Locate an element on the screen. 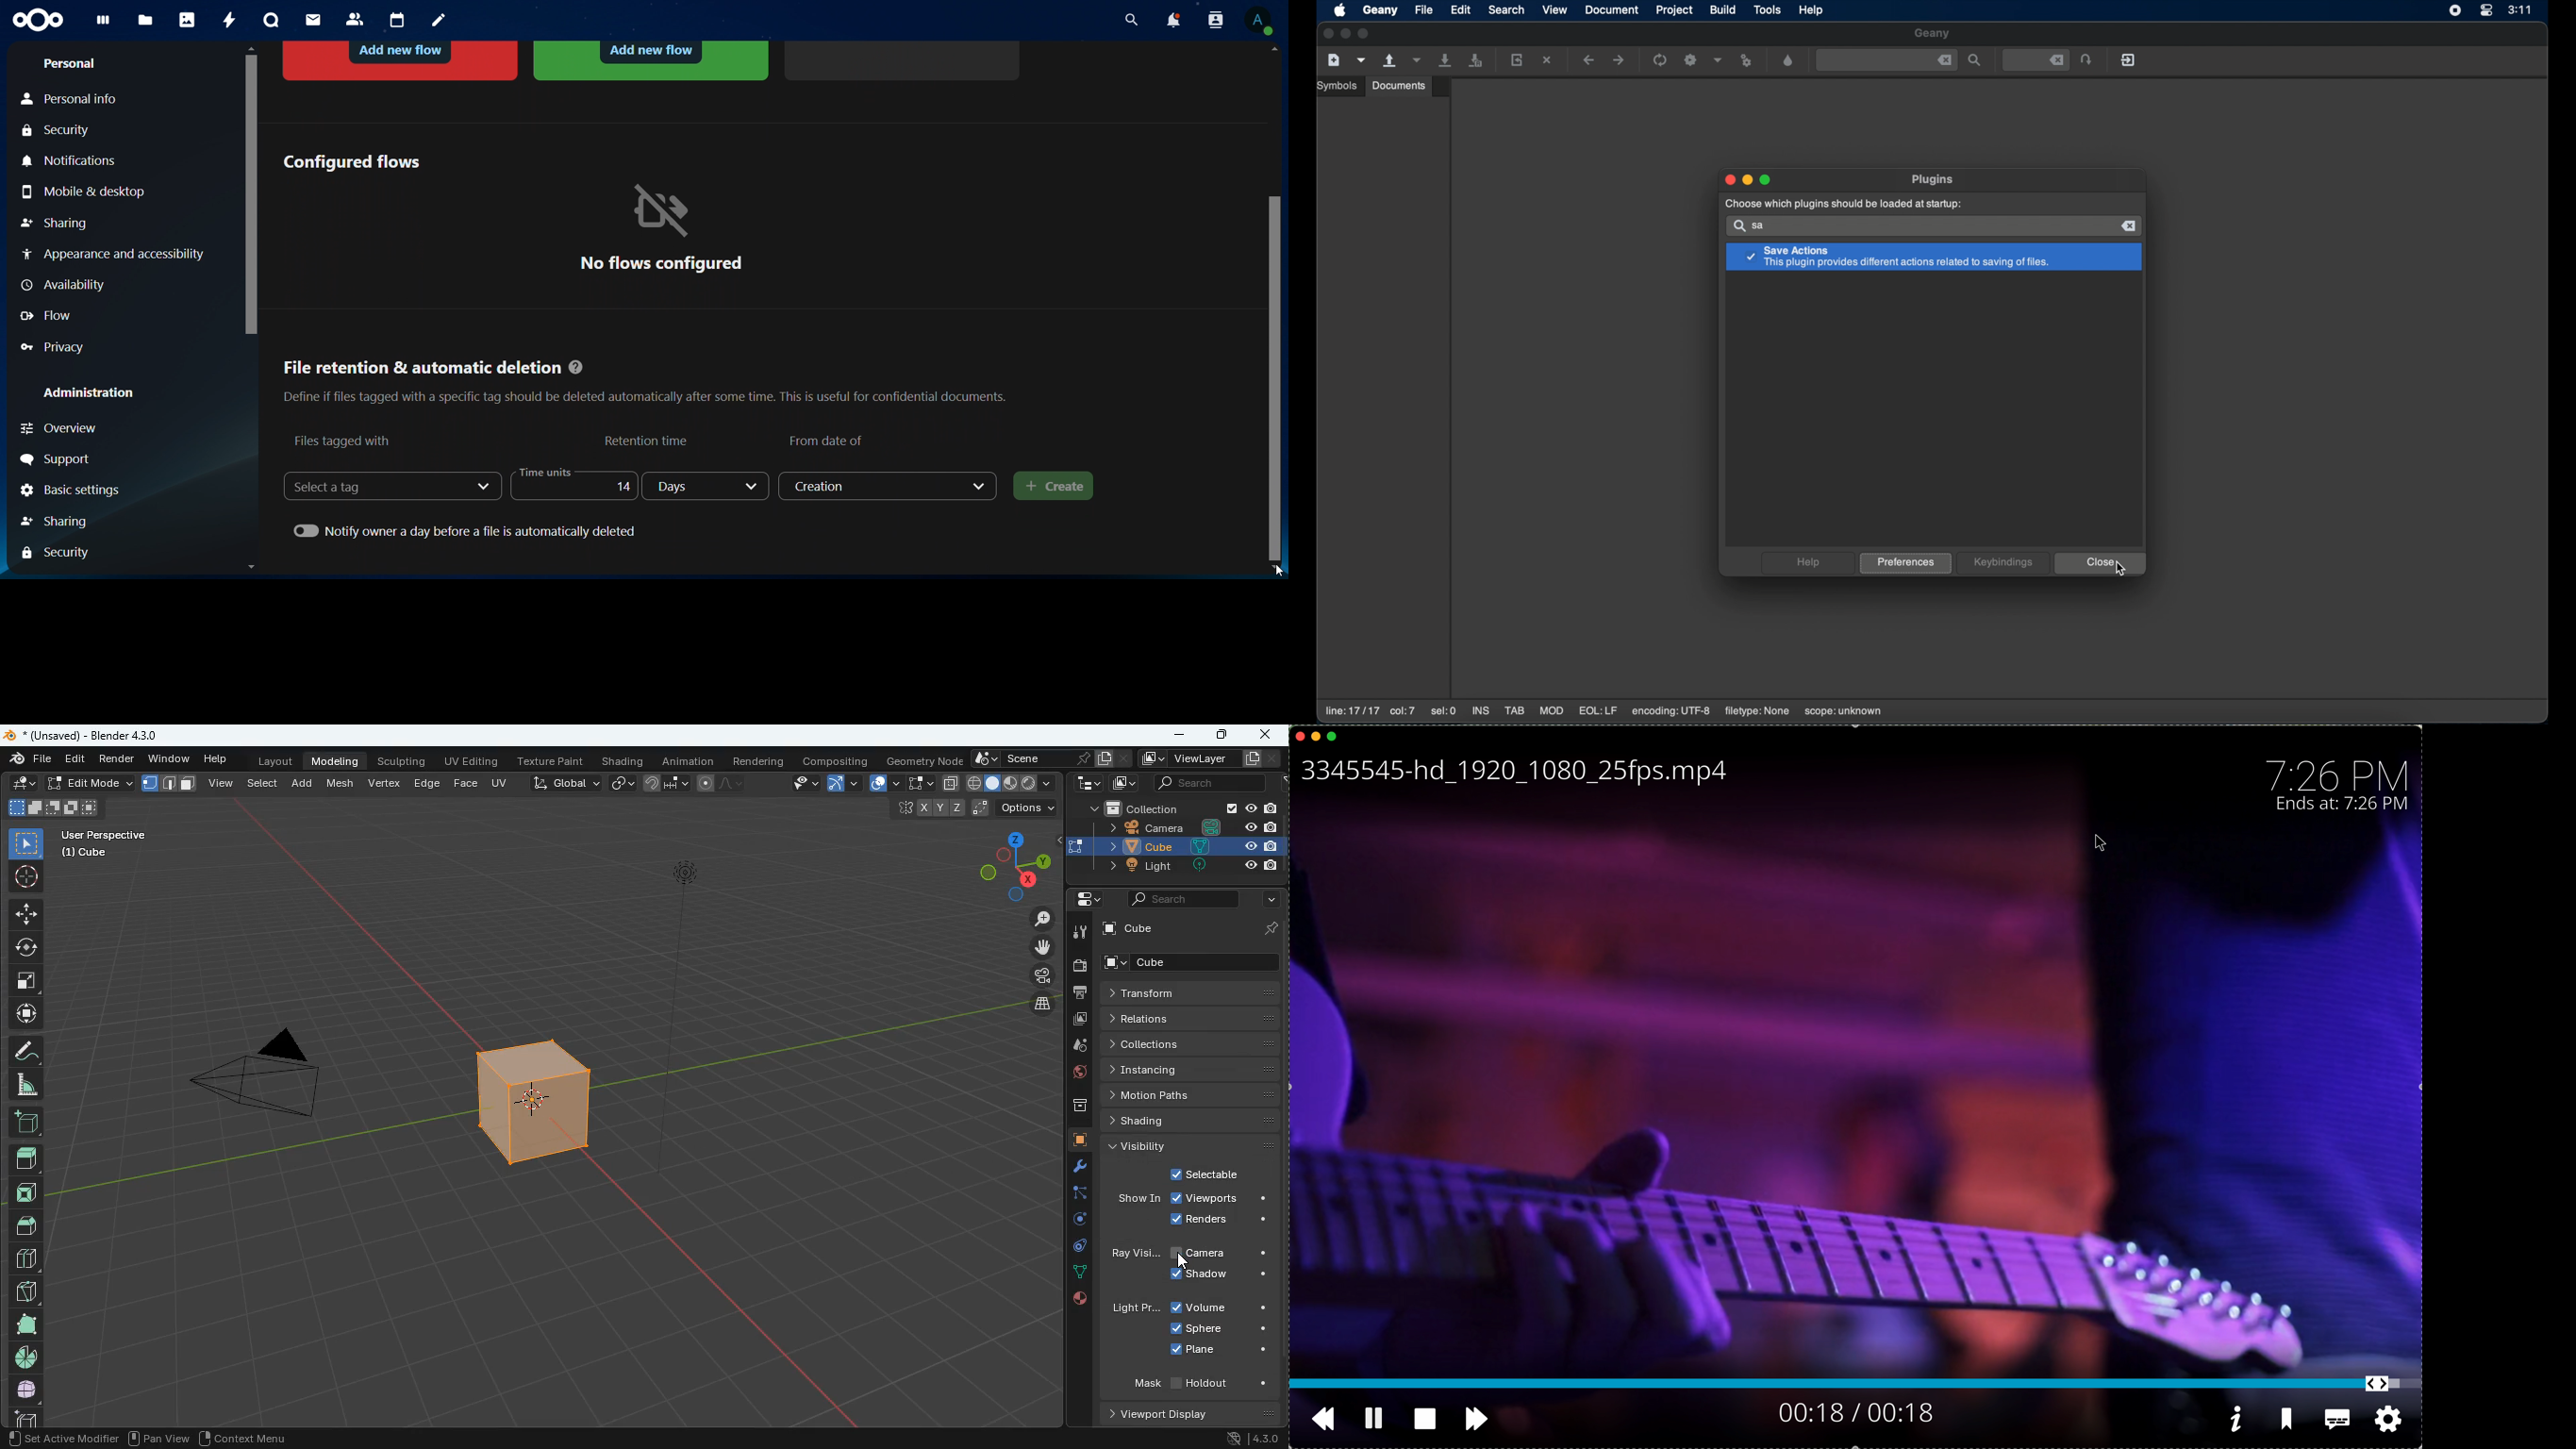 Image resolution: width=2576 pixels, height=1456 pixels. collections is located at coordinates (1187, 1044).